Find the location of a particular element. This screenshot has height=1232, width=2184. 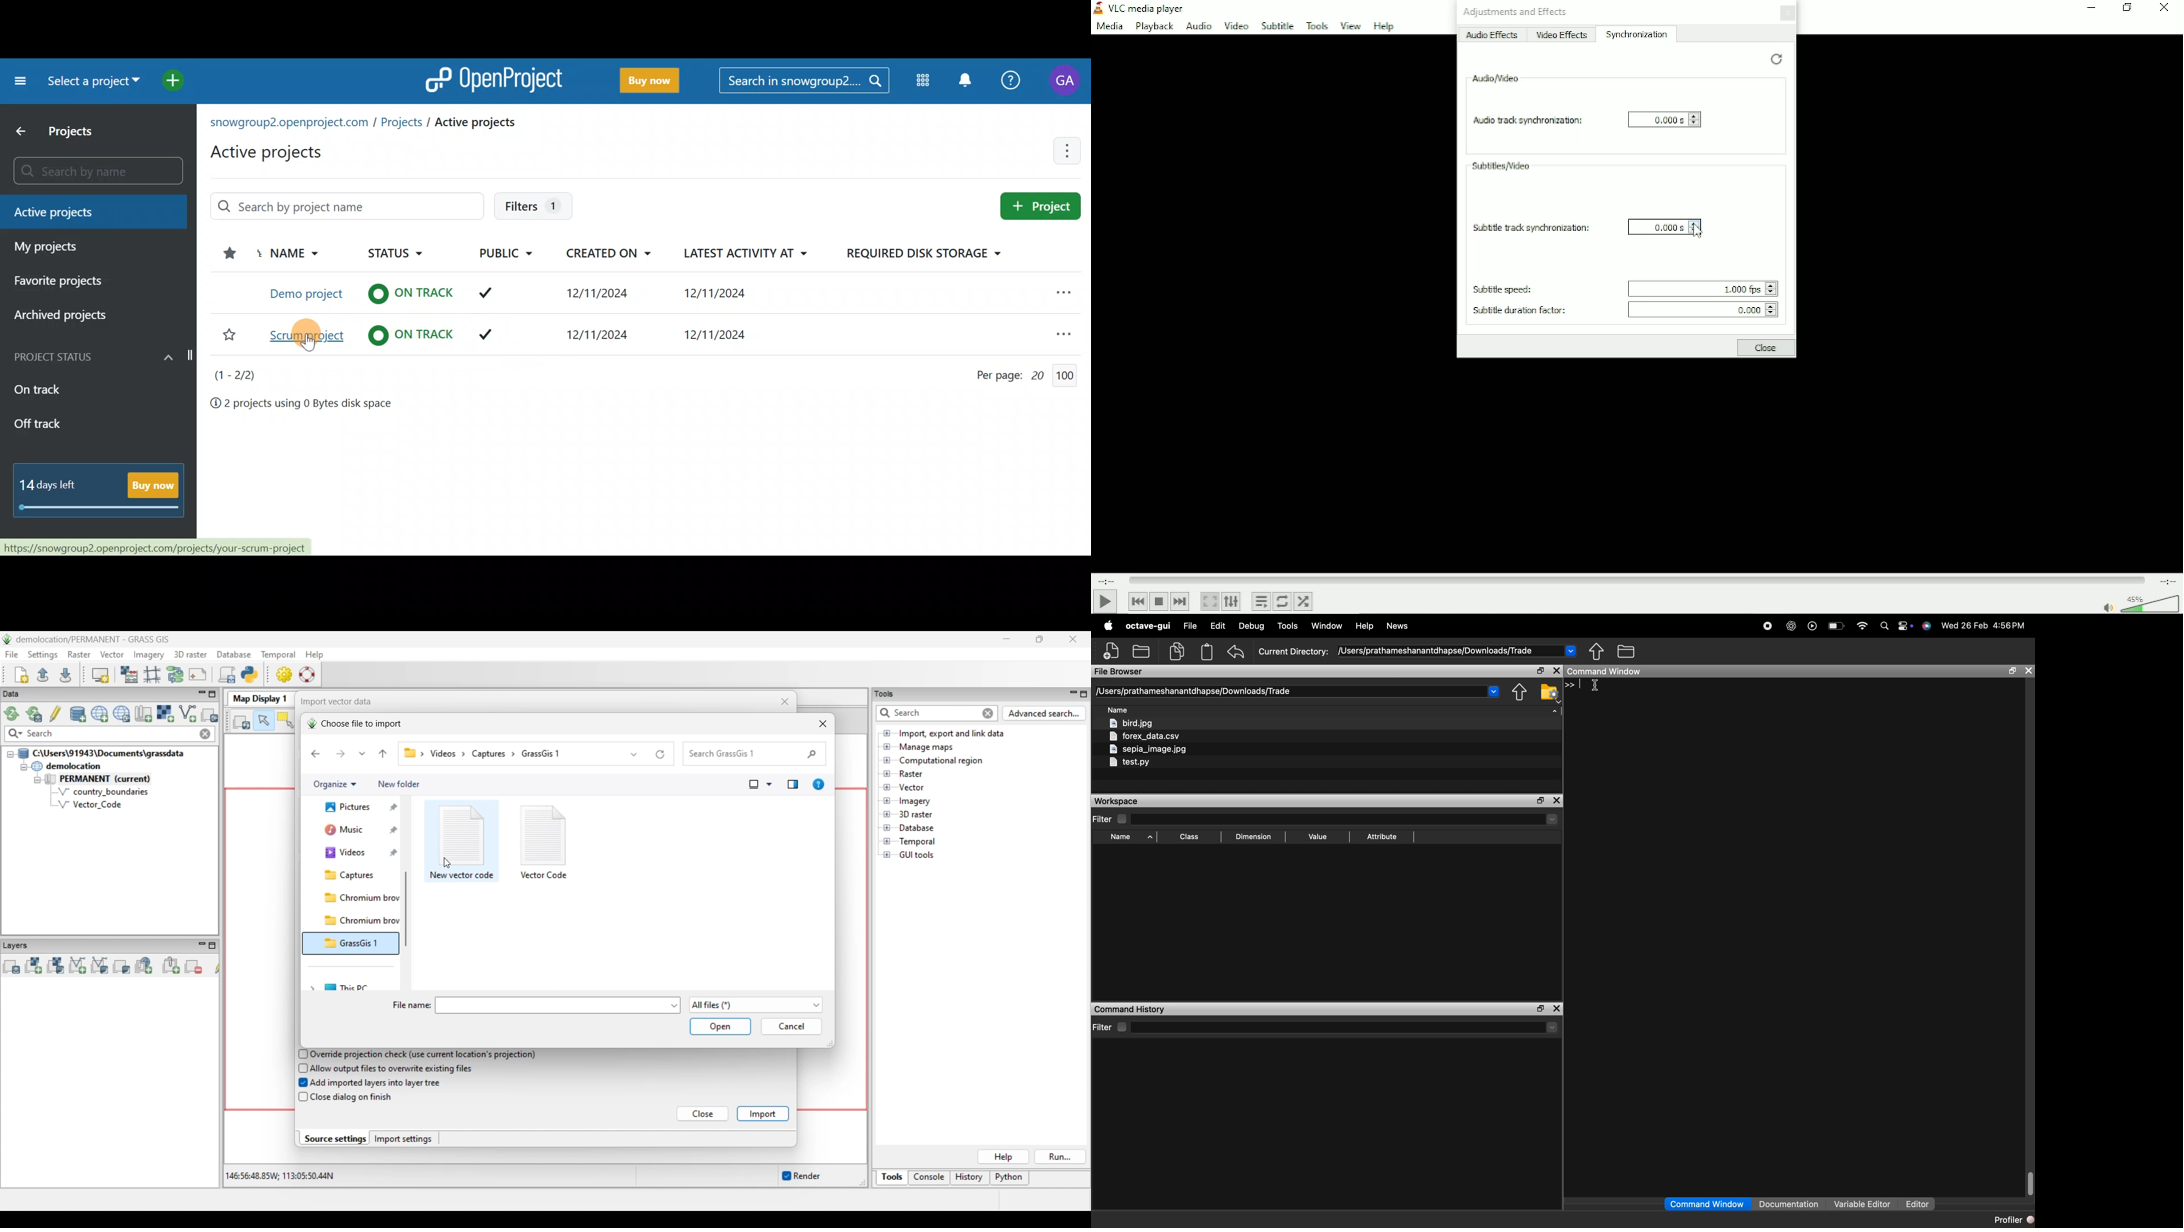

wifi is located at coordinates (1862, 626).